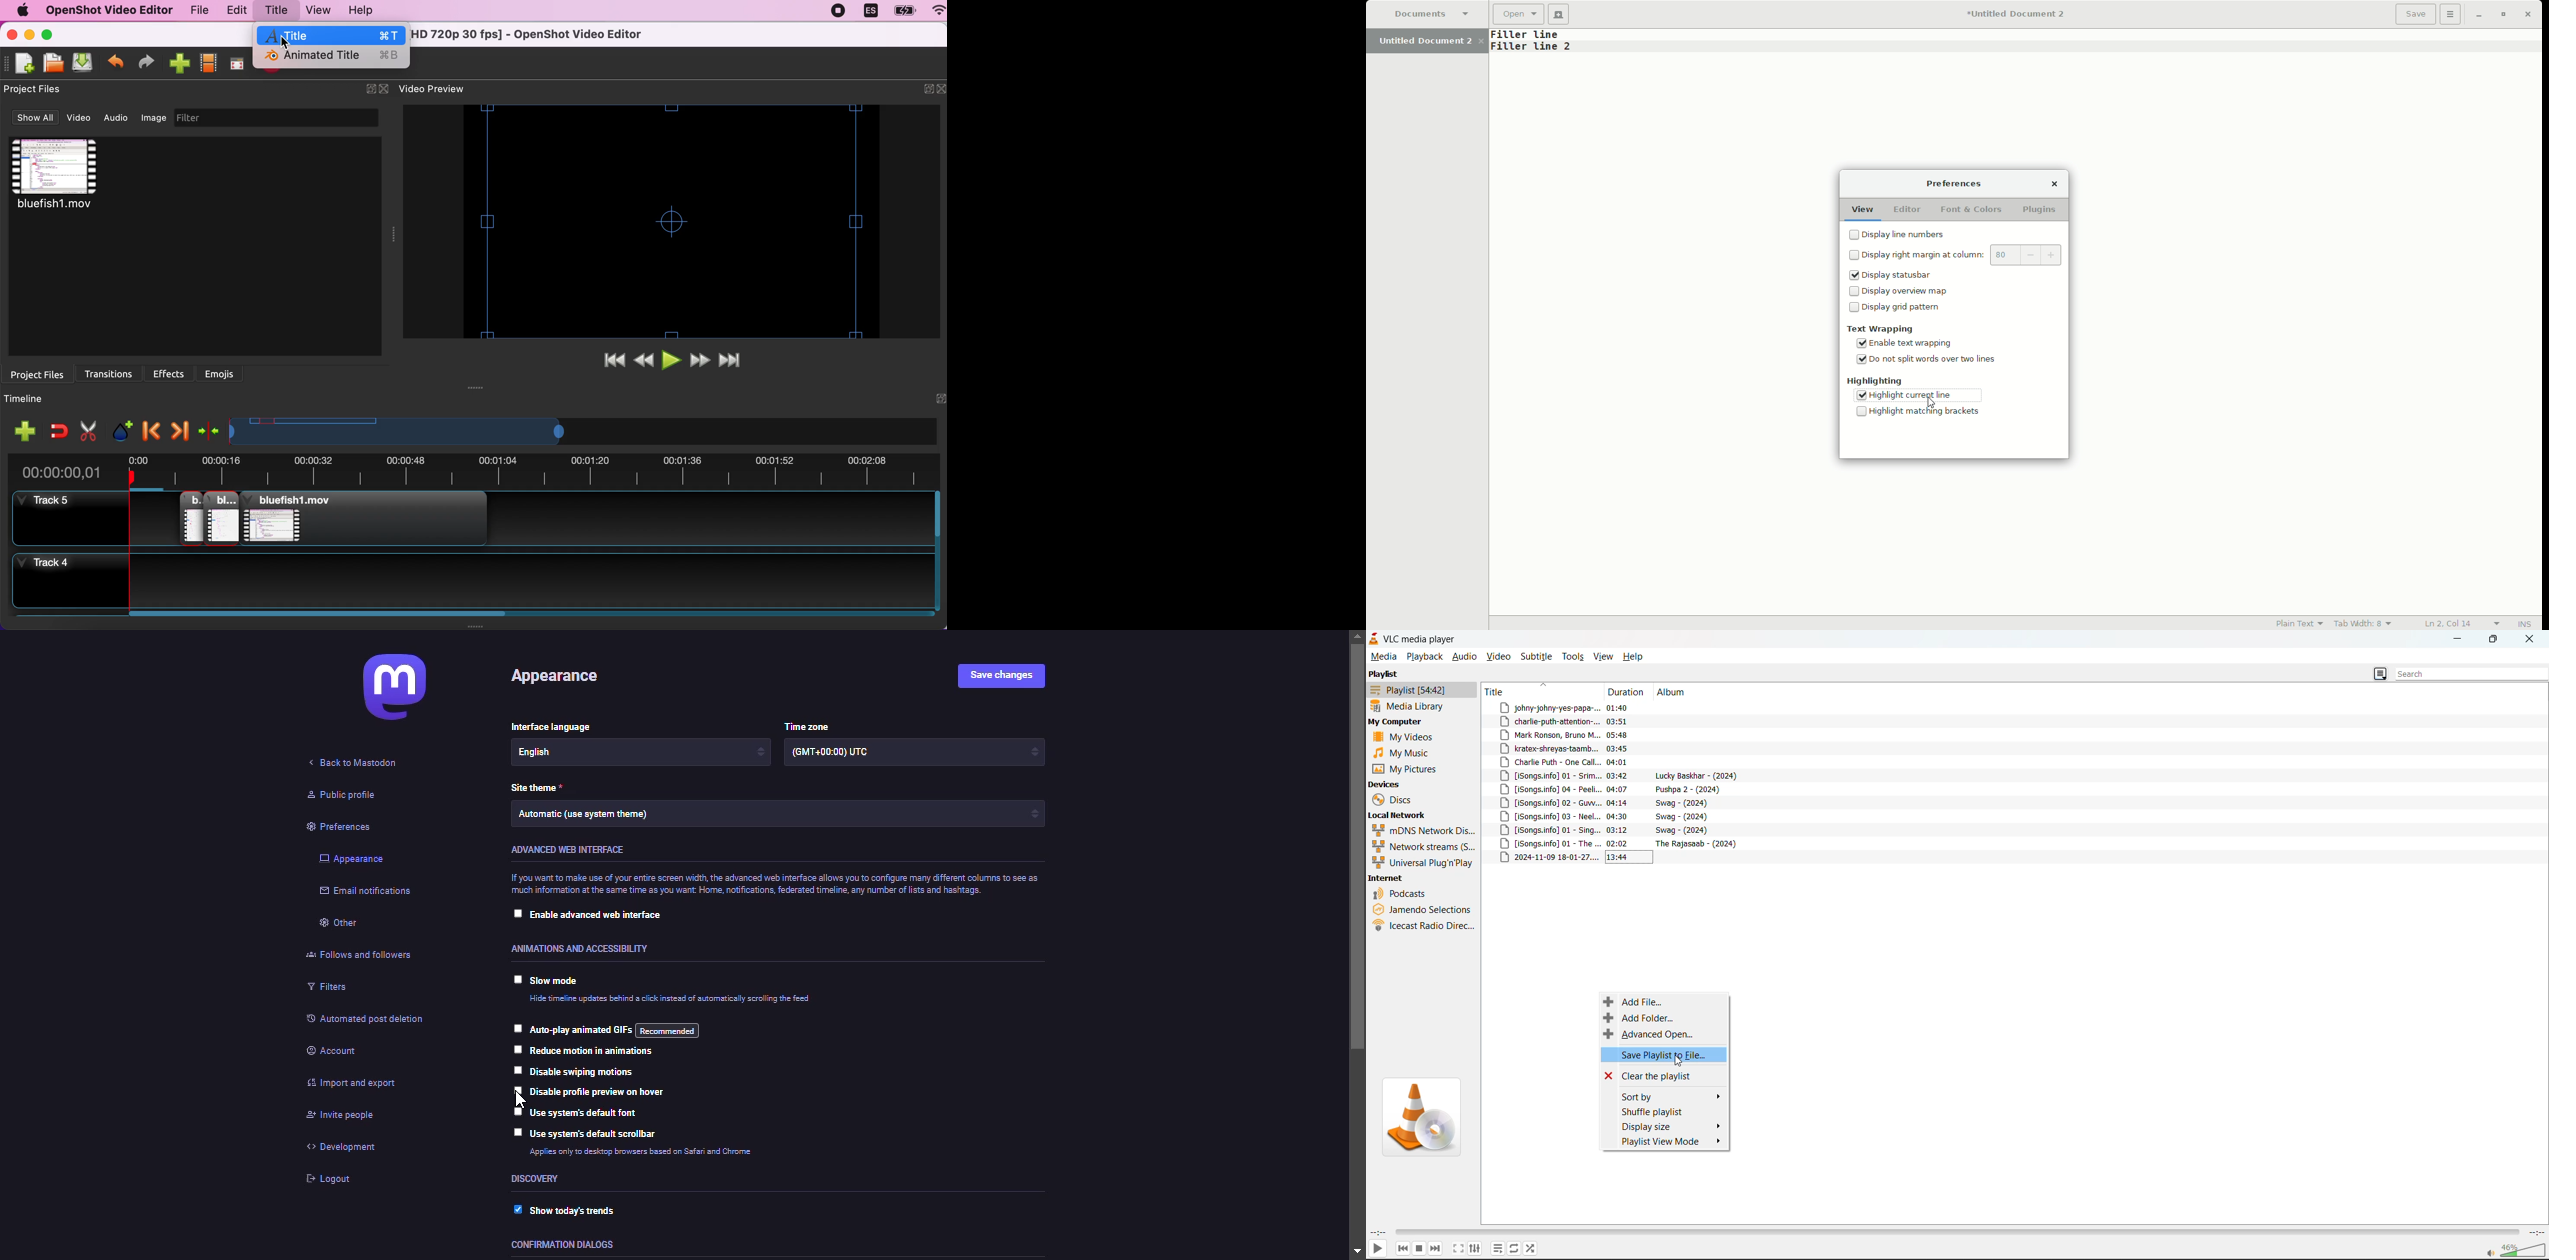 Image resolution: width=2576 pixels, height=1260 pixels. Describe the element at coordinates (516, 978) in the screenshot. I see `click to select` at that location.